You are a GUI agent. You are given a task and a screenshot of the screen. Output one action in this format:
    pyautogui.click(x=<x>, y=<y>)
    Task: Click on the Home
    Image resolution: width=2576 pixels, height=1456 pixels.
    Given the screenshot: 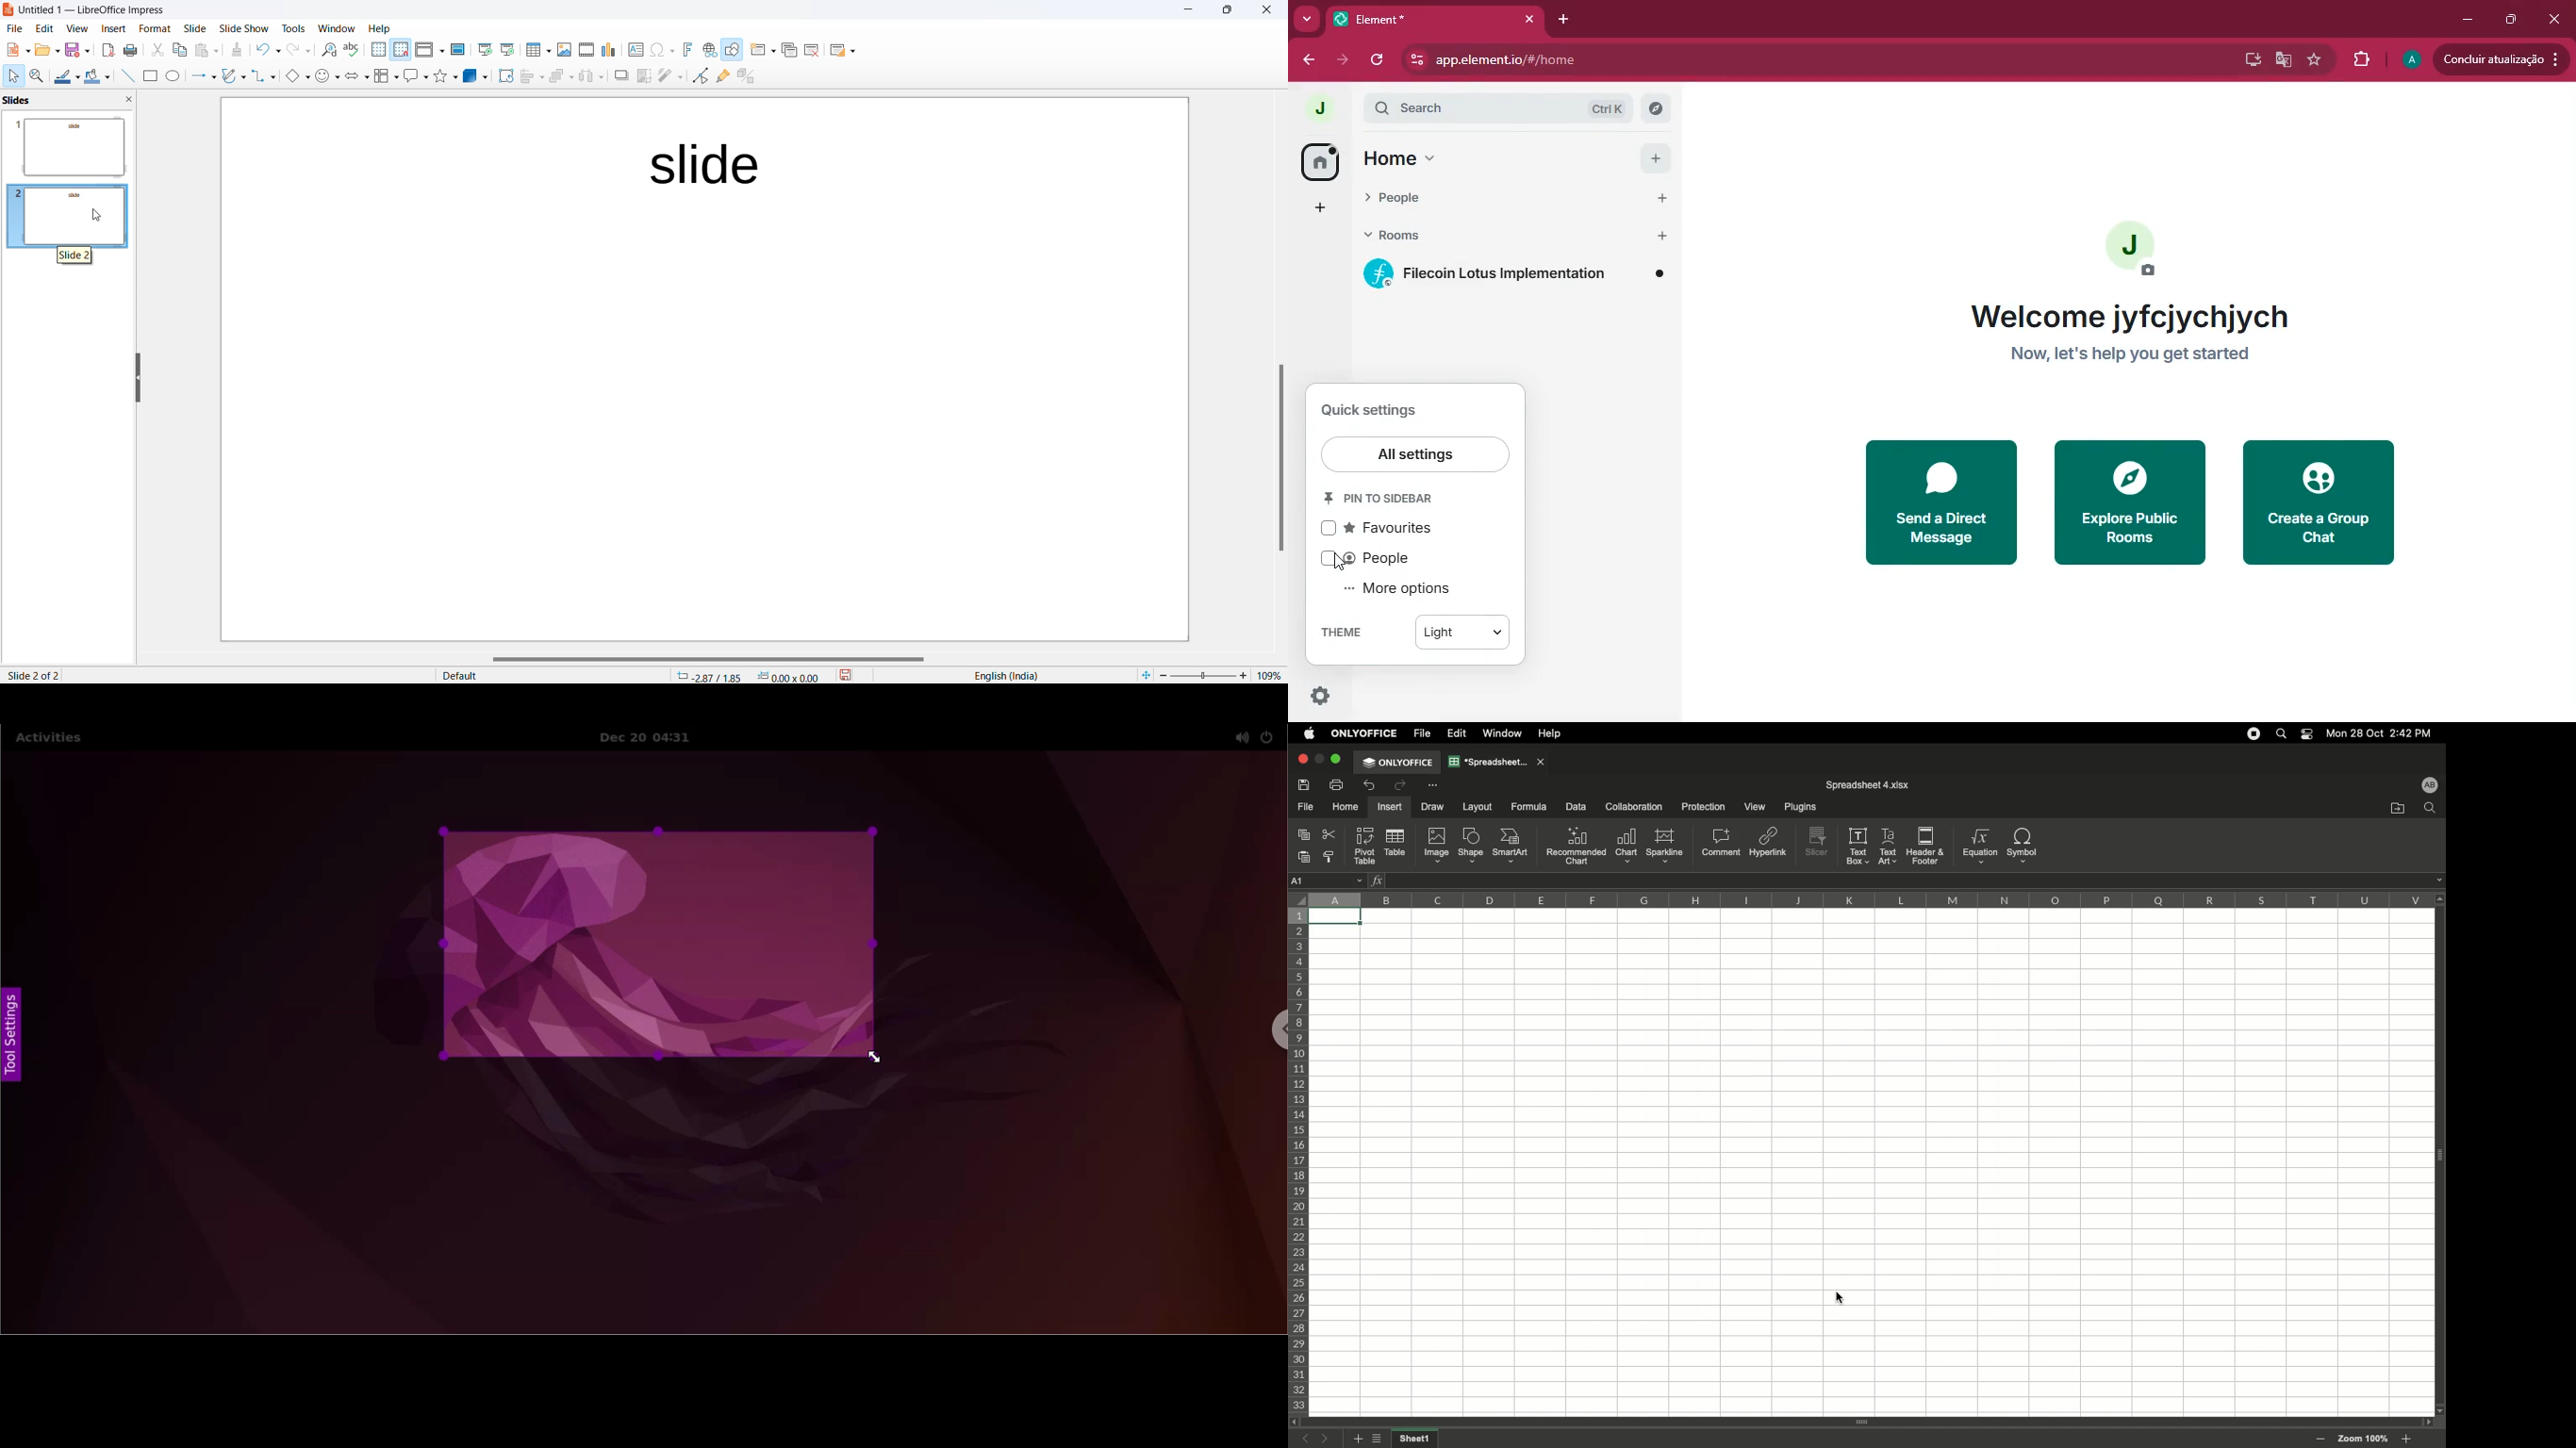 What is the action you would take?
    pyautogui.click(x=1346, y=808)
    